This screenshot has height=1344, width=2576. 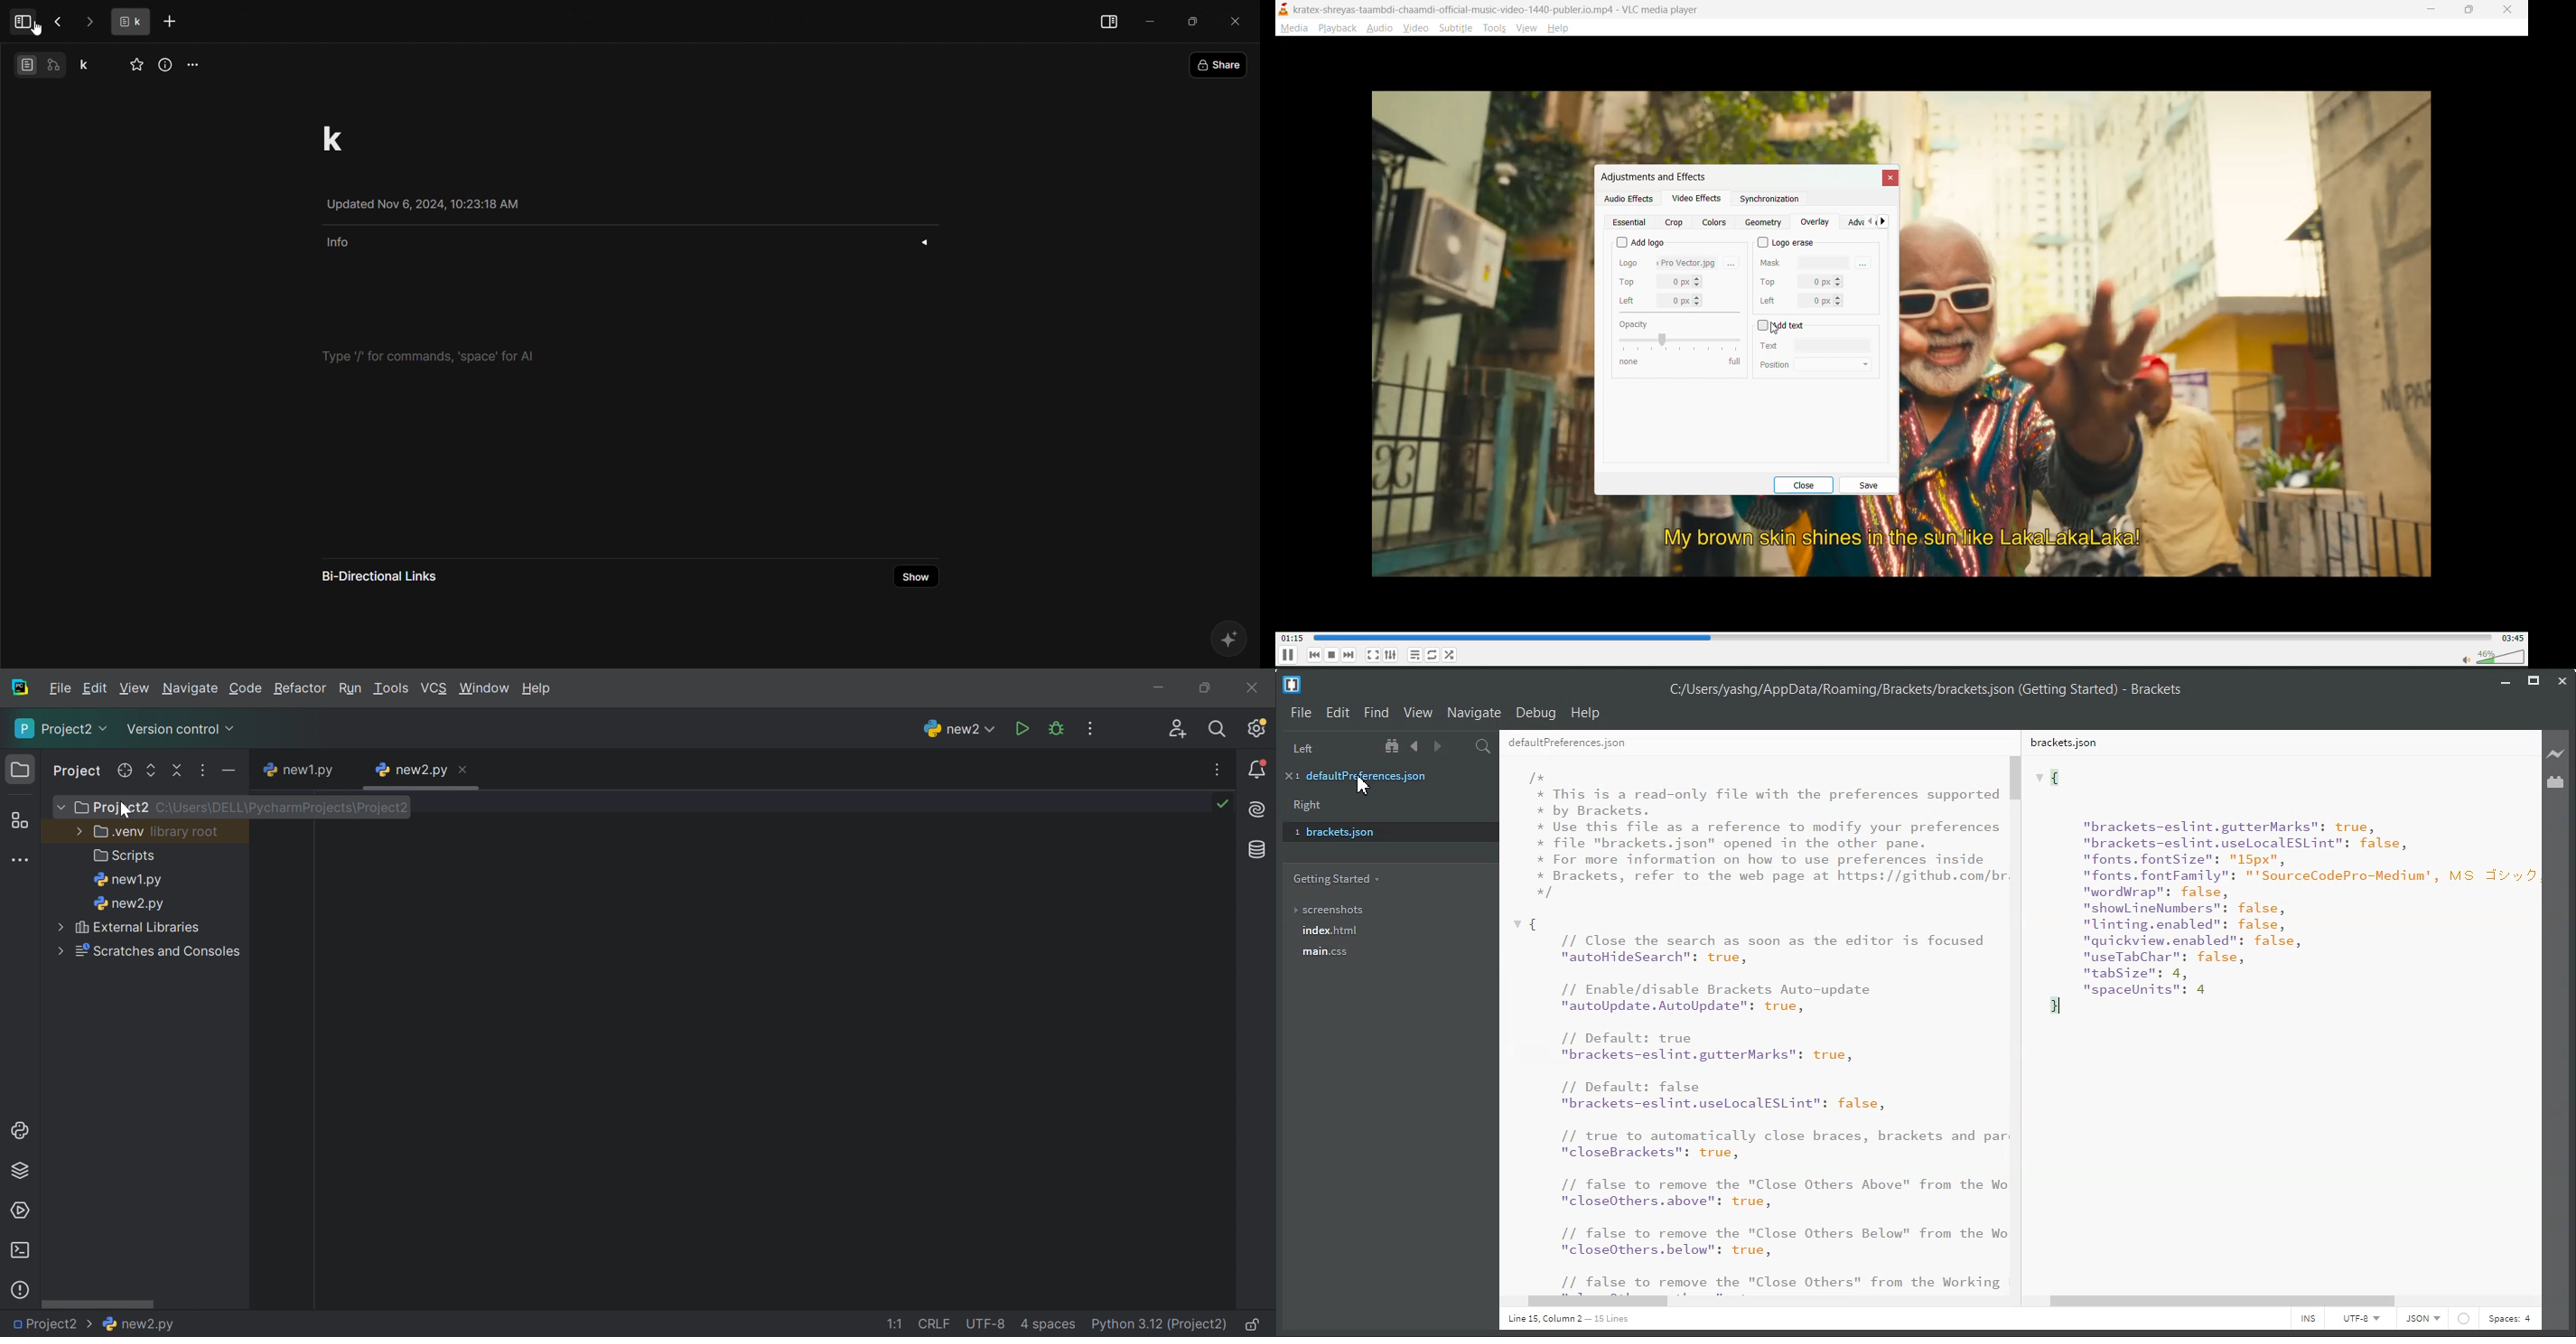 I want to click on position, so click(x=1818, y=364).